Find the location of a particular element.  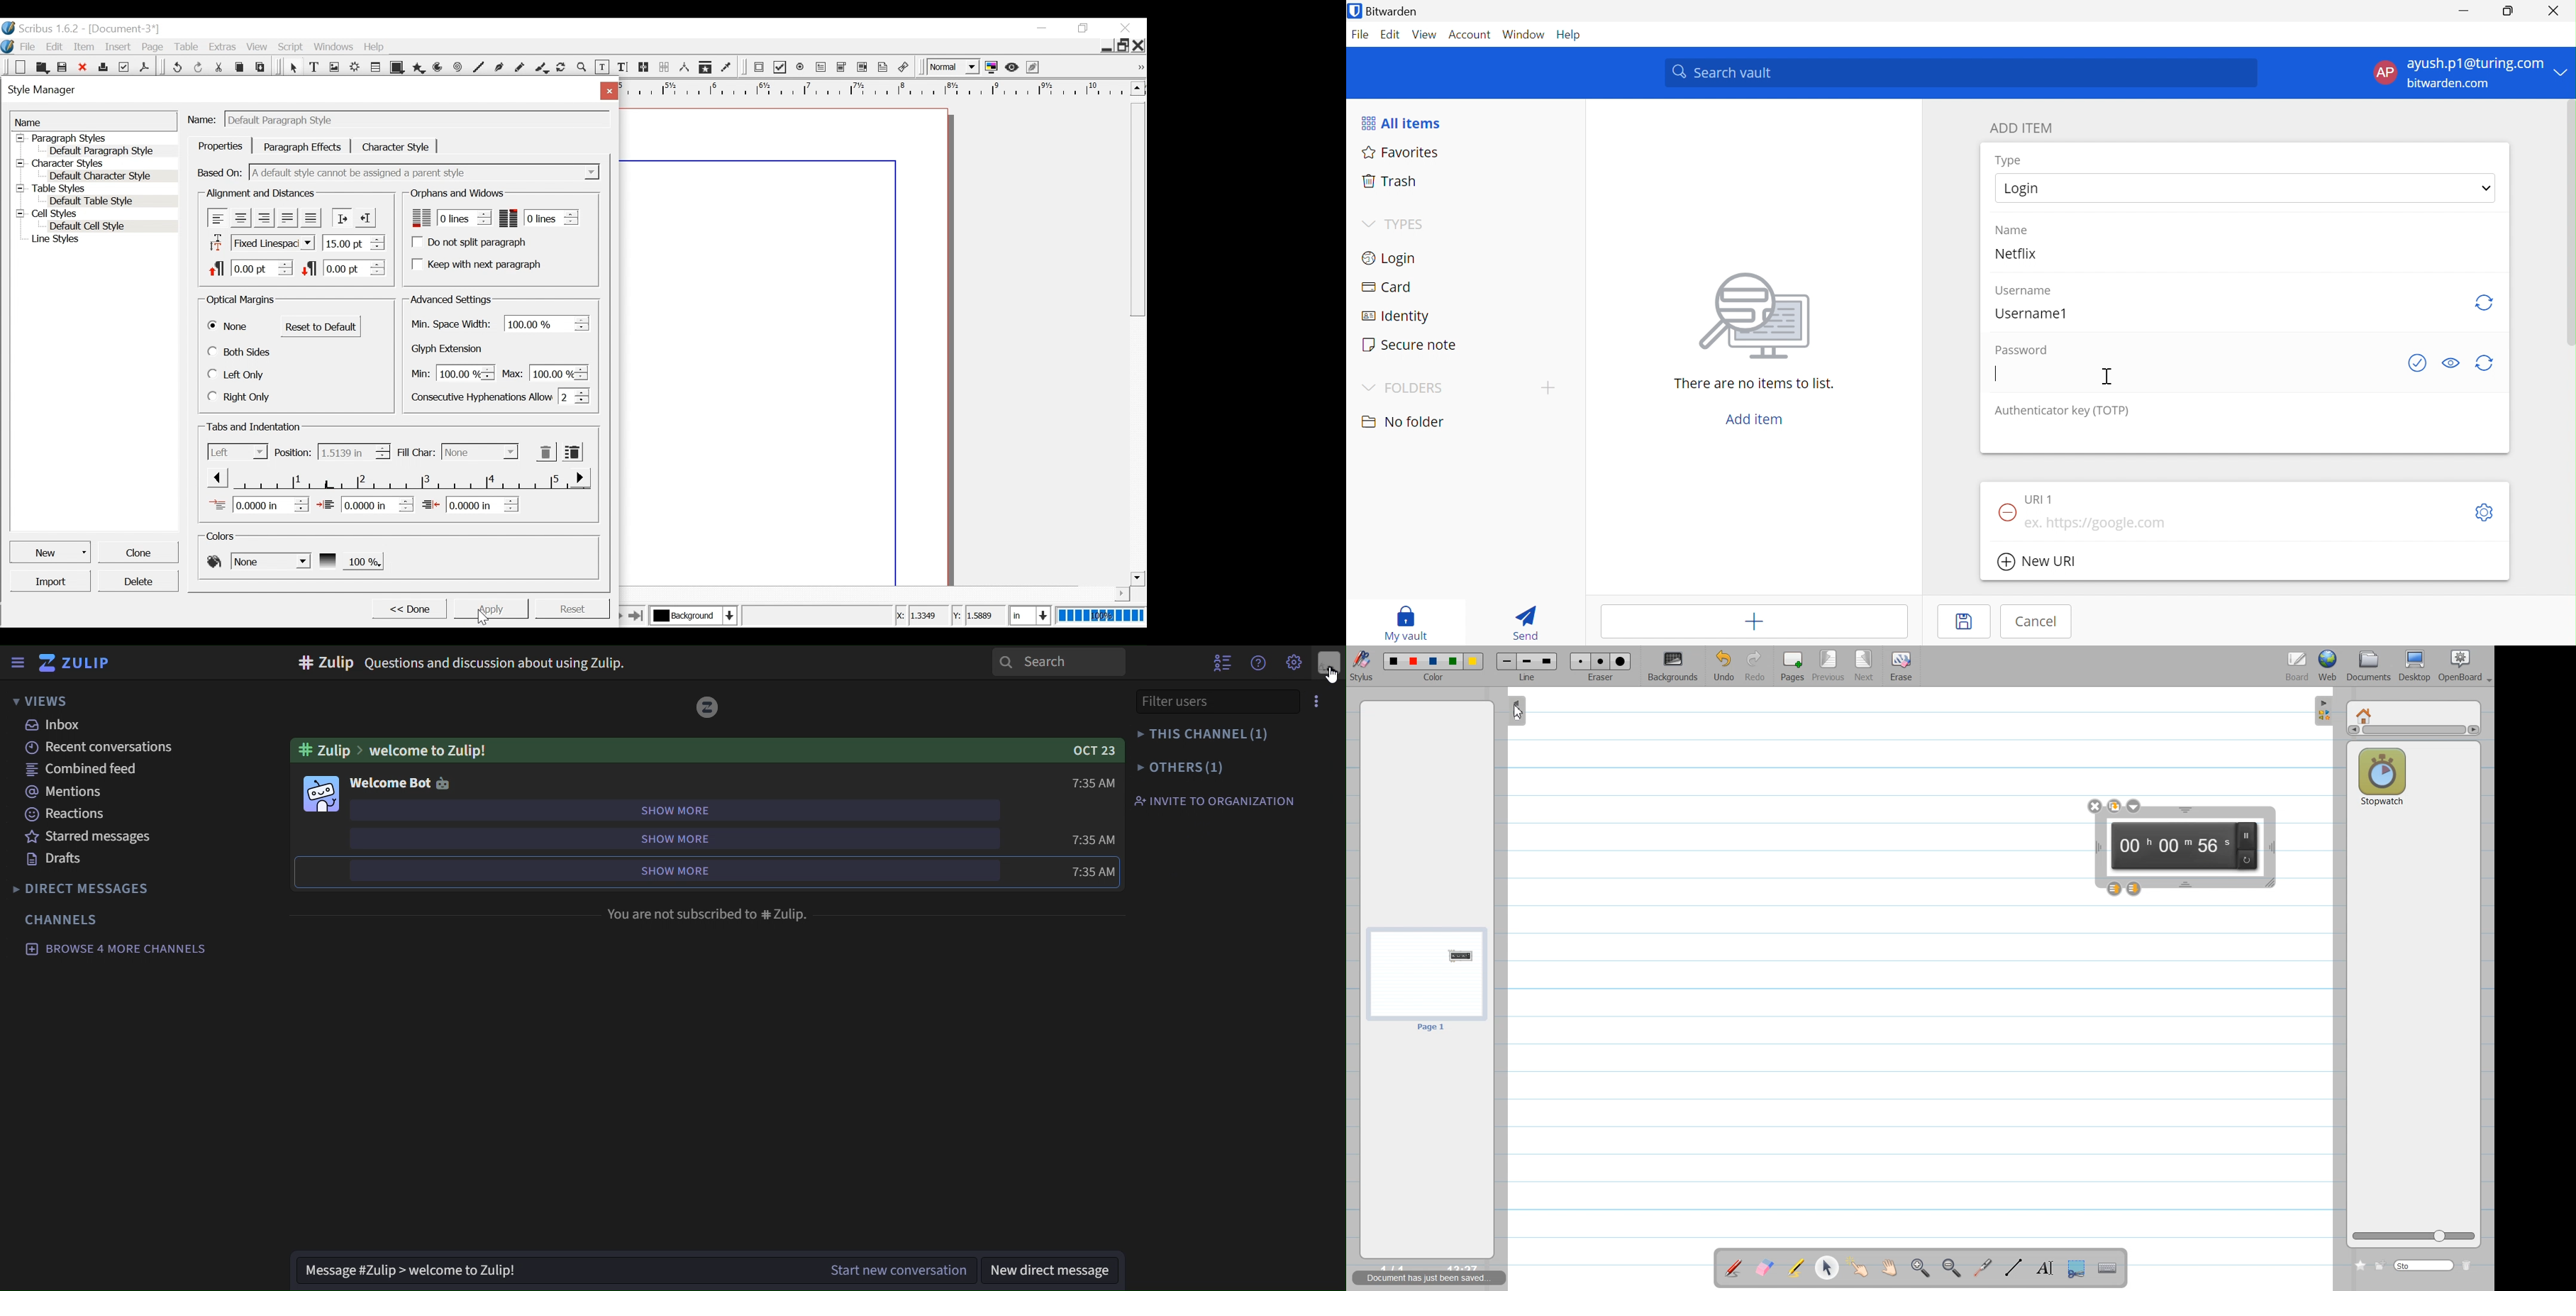

PDF Combo Box is located at coordinates (843, 68).